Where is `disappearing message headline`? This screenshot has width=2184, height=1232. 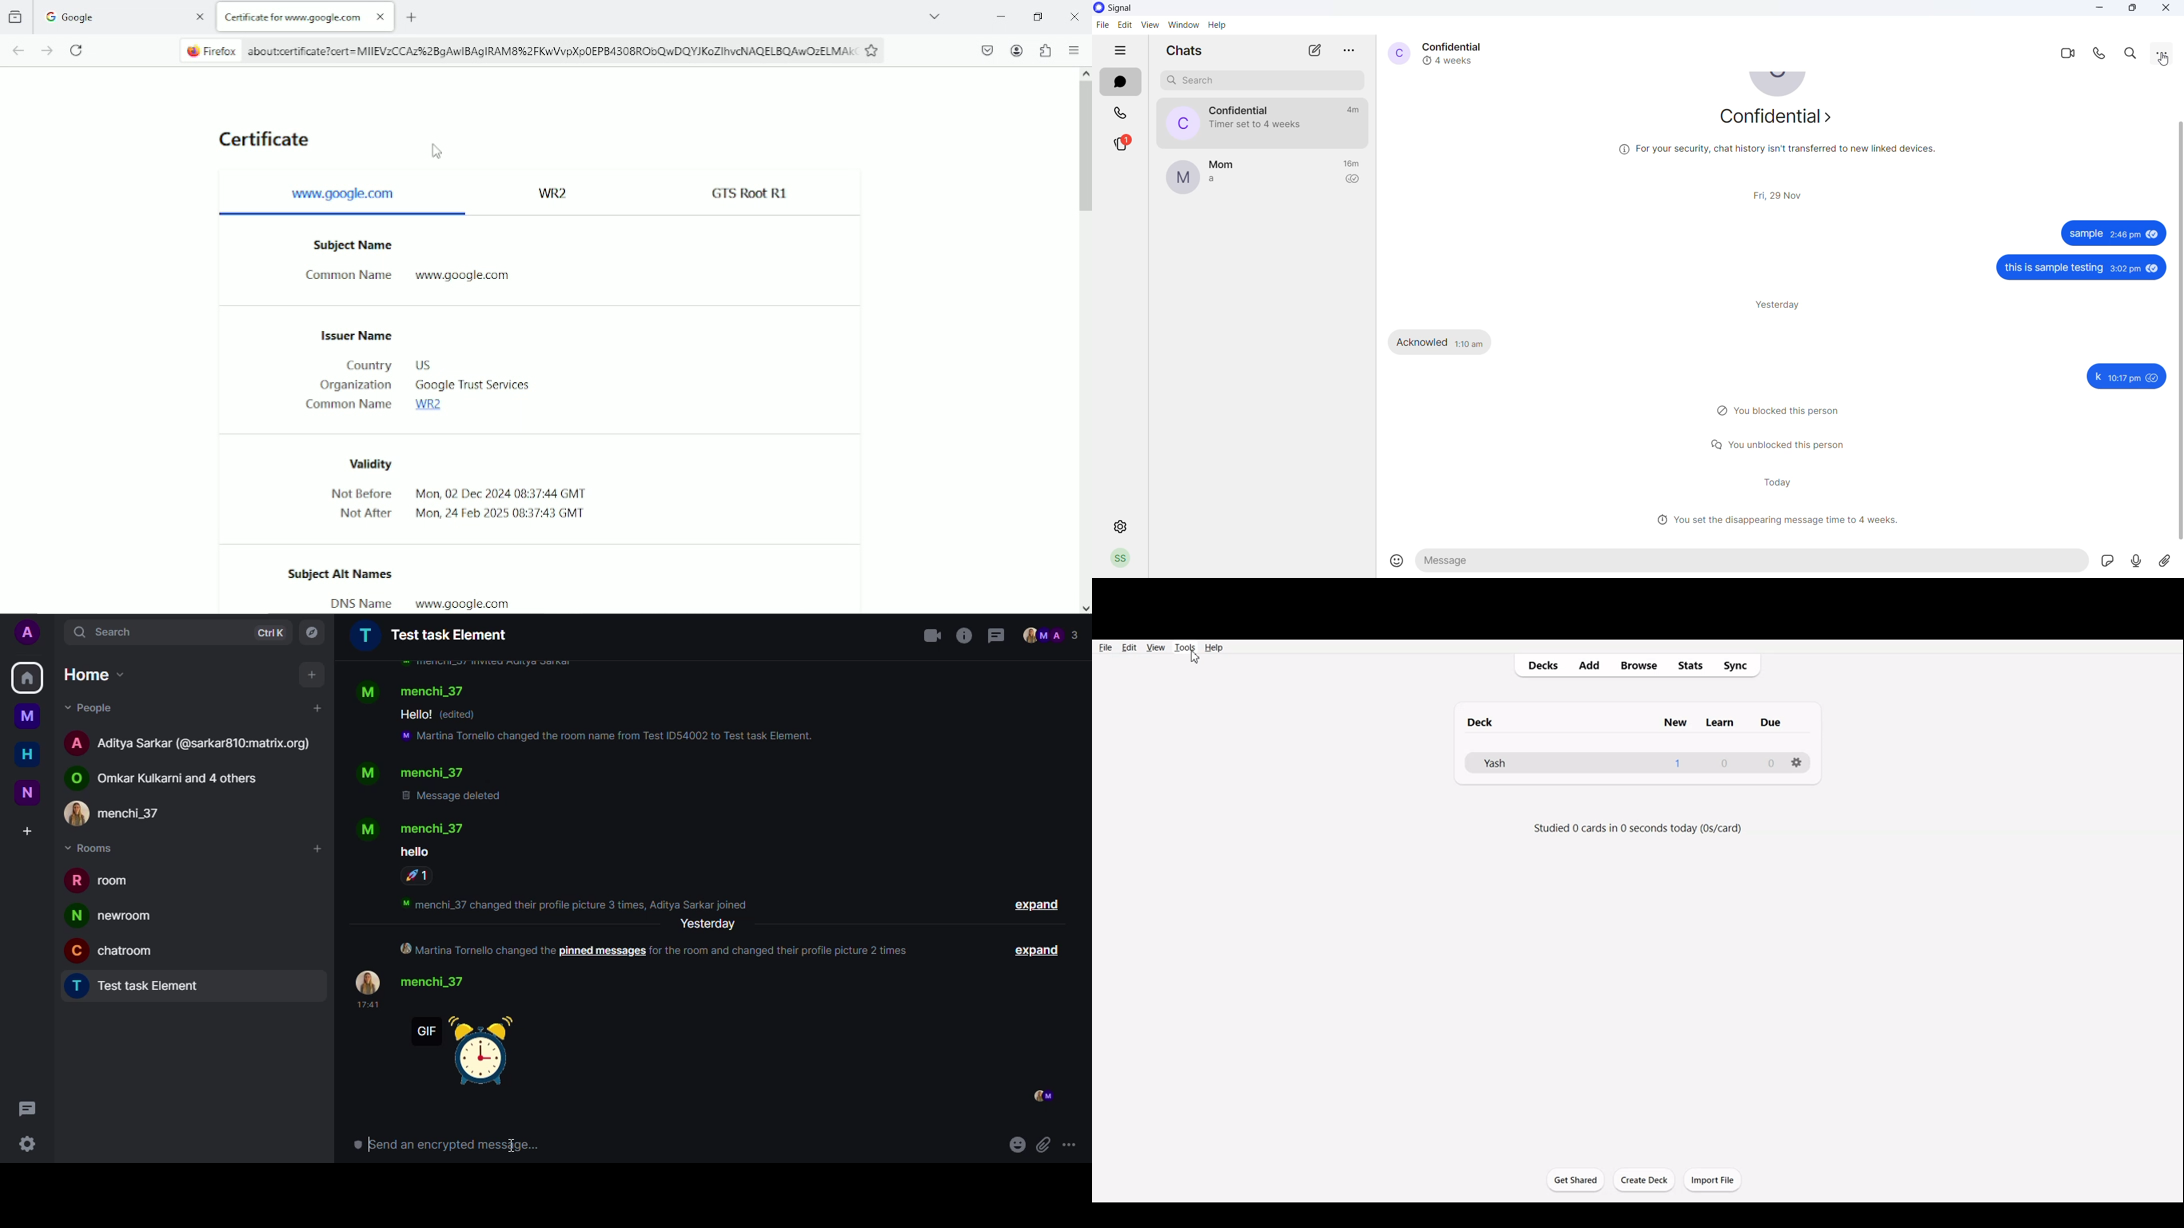
disappearing message headline is located at coordinates (1782, 520).